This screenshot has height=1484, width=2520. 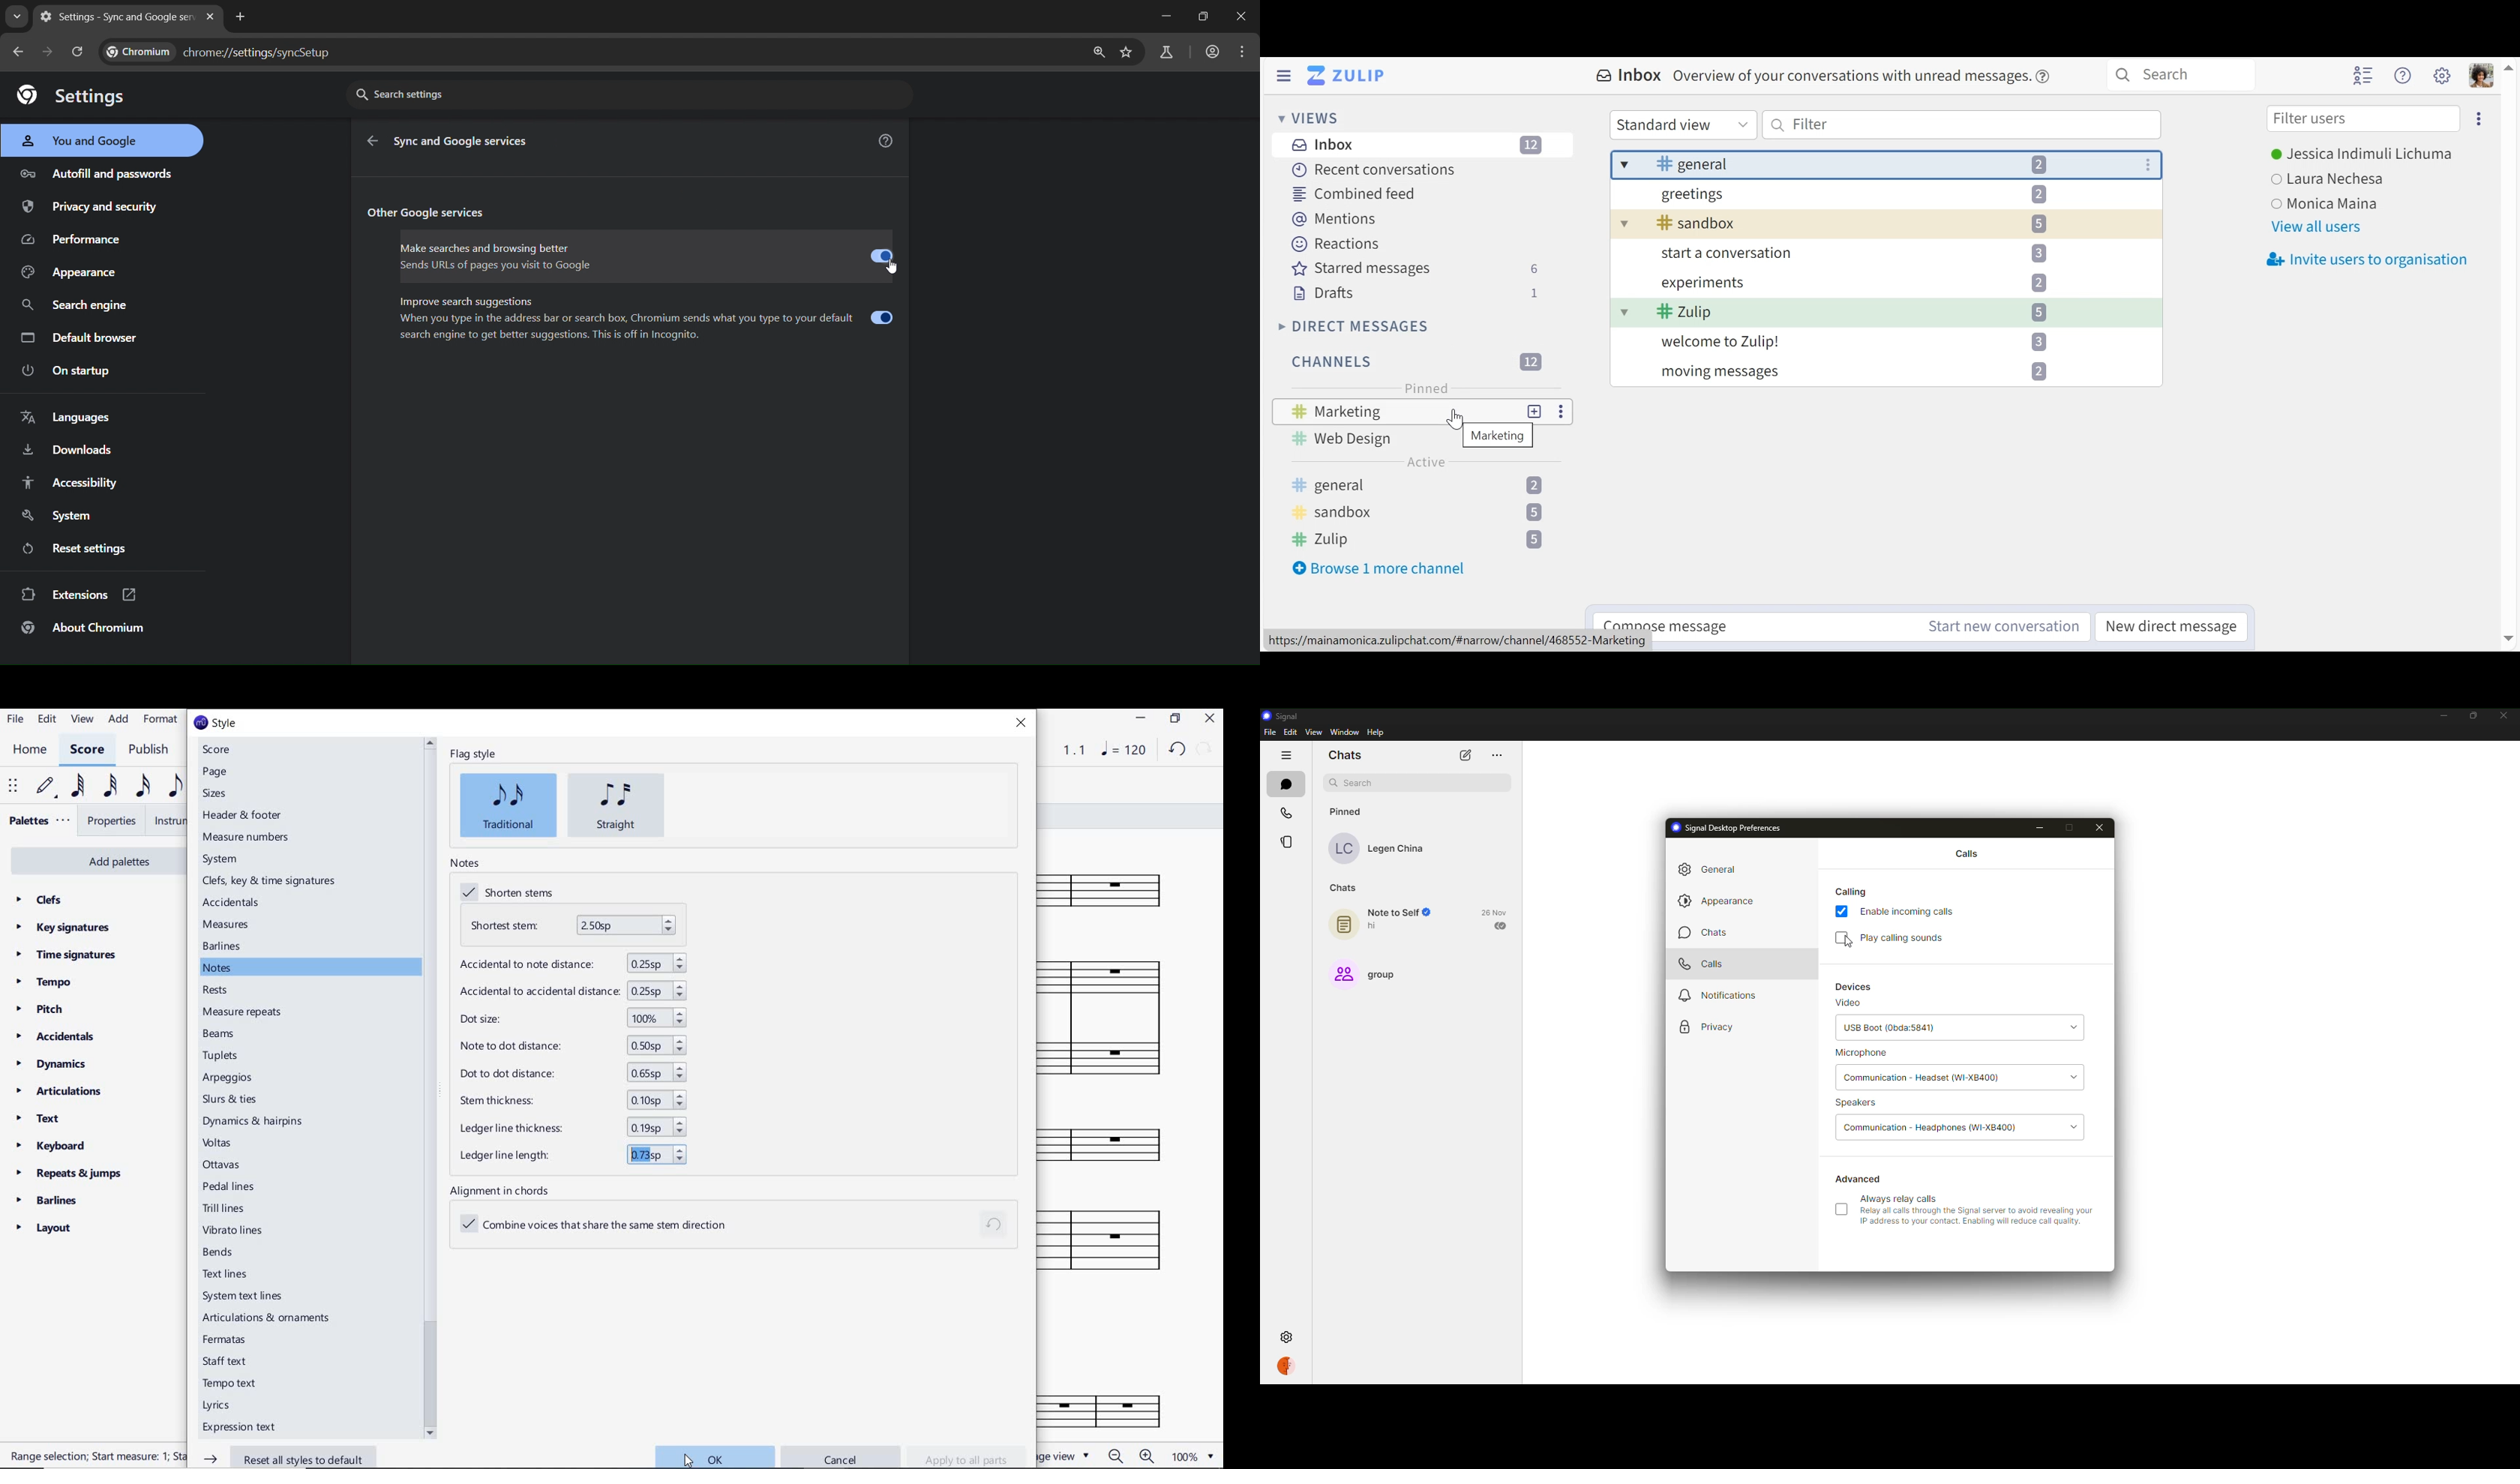 What do you see at coordinates (1721, 902) in the screenshot?
I see `appearance` at bounding box center [1721, 902].